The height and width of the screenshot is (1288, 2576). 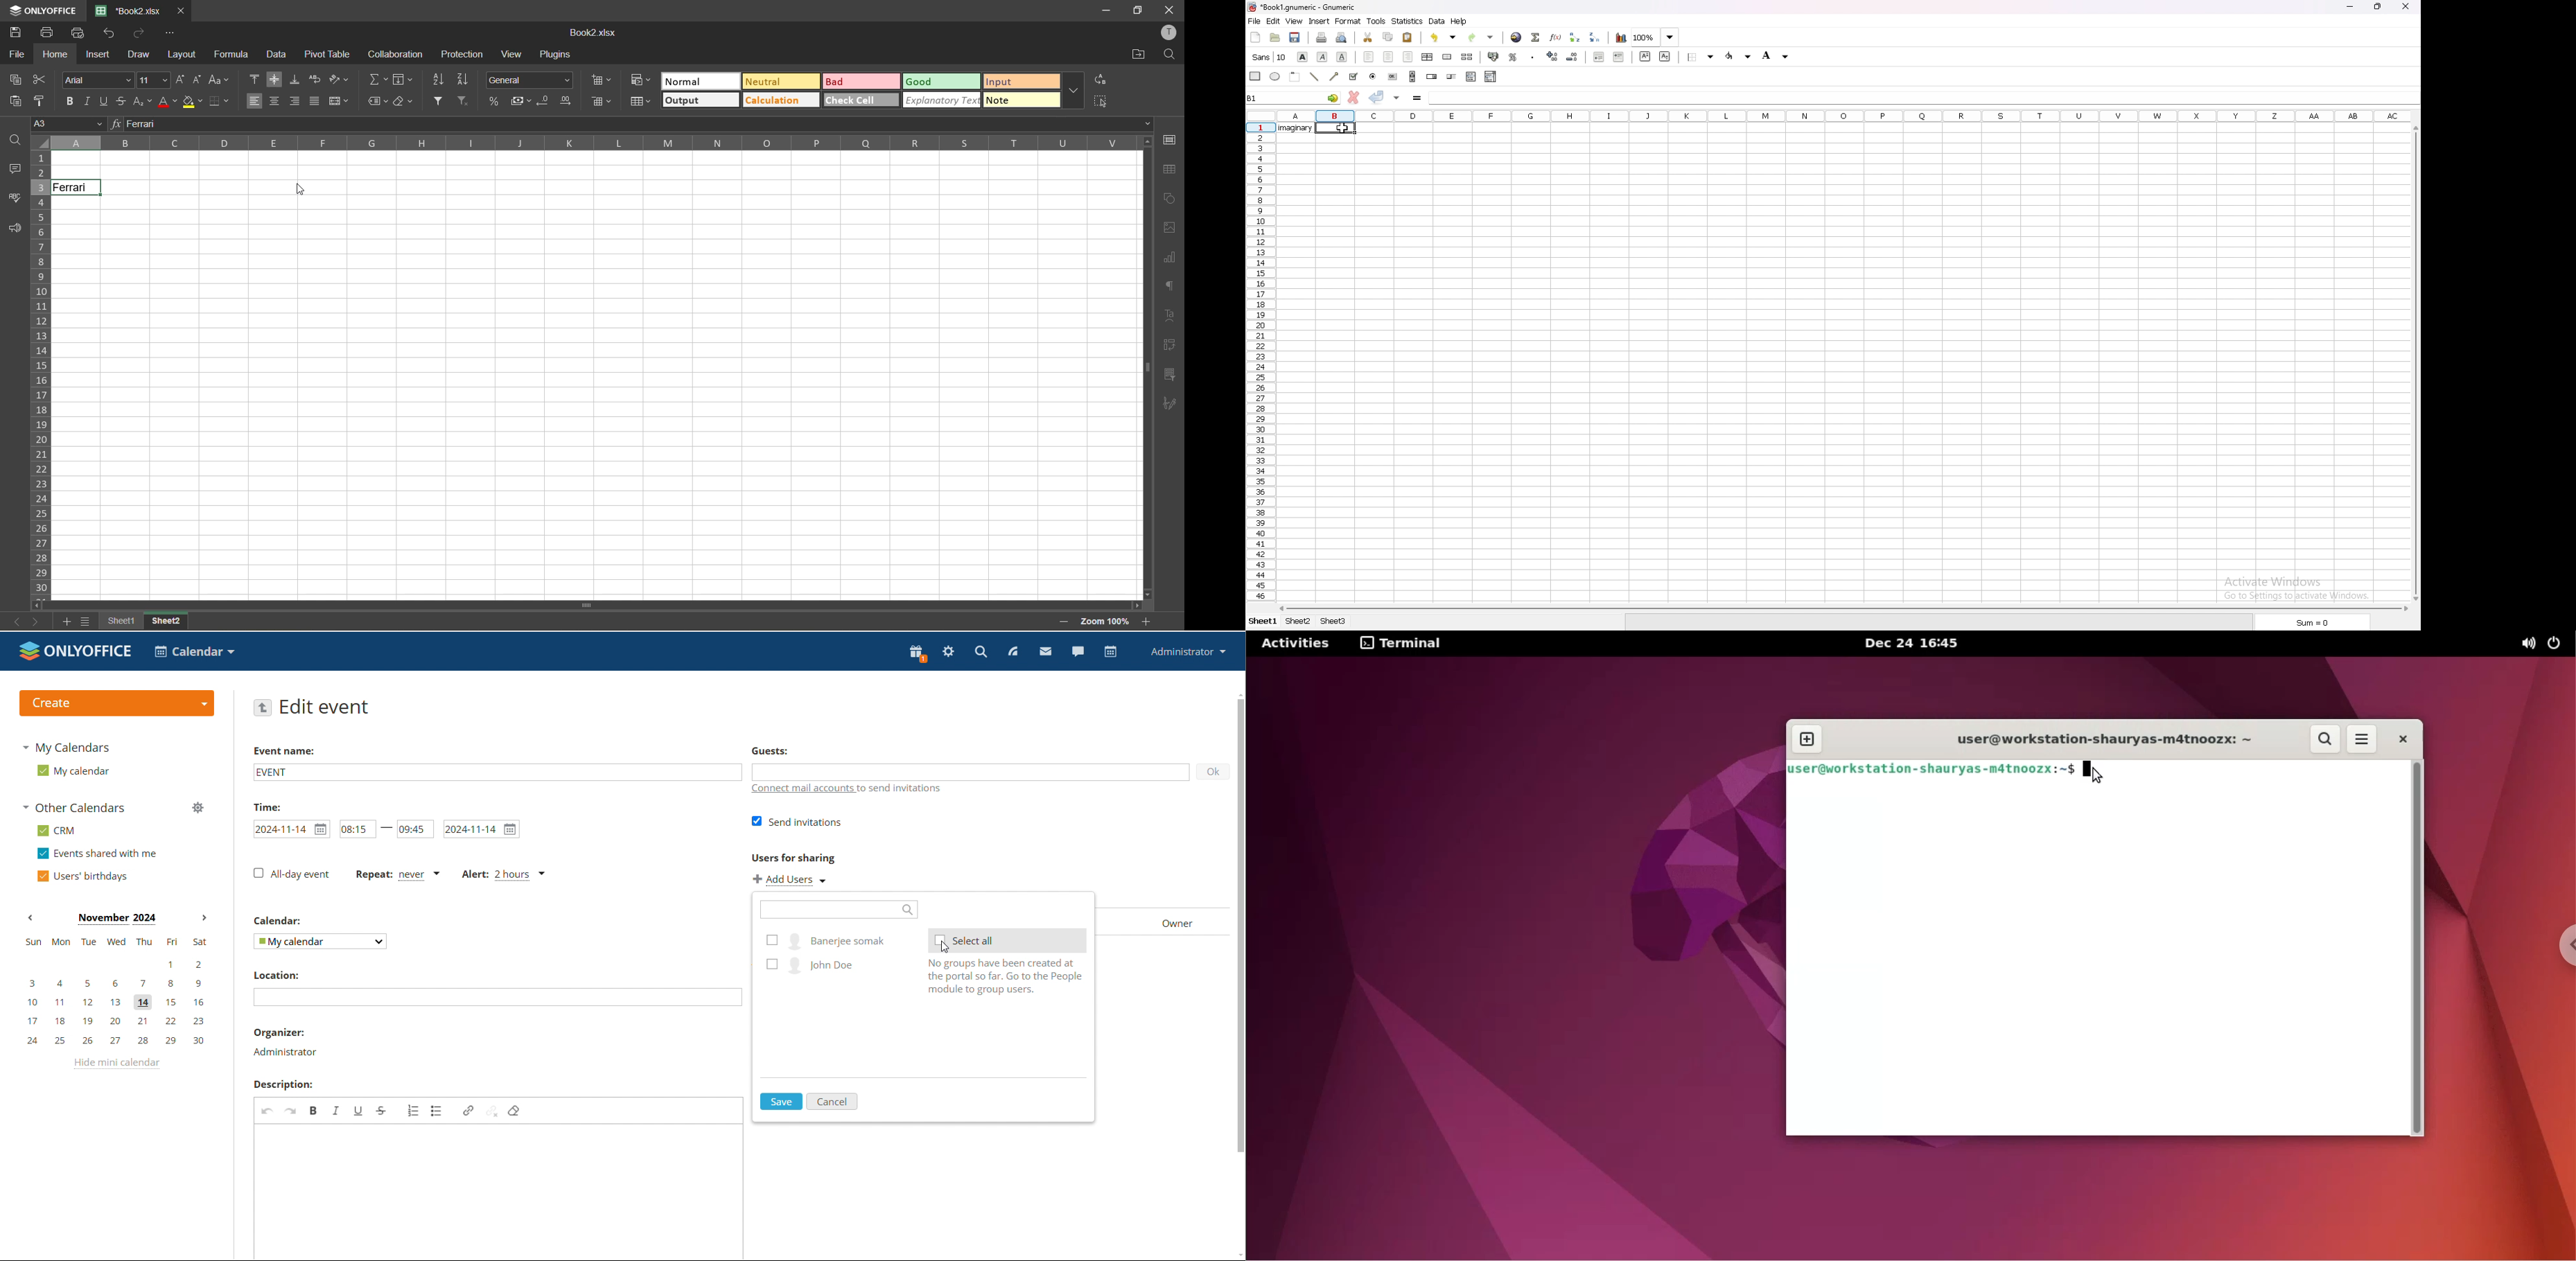 What do you see at coordinates (602, 102) in the screenshot?
I see `delete cells` at bounding box center [602, 102].